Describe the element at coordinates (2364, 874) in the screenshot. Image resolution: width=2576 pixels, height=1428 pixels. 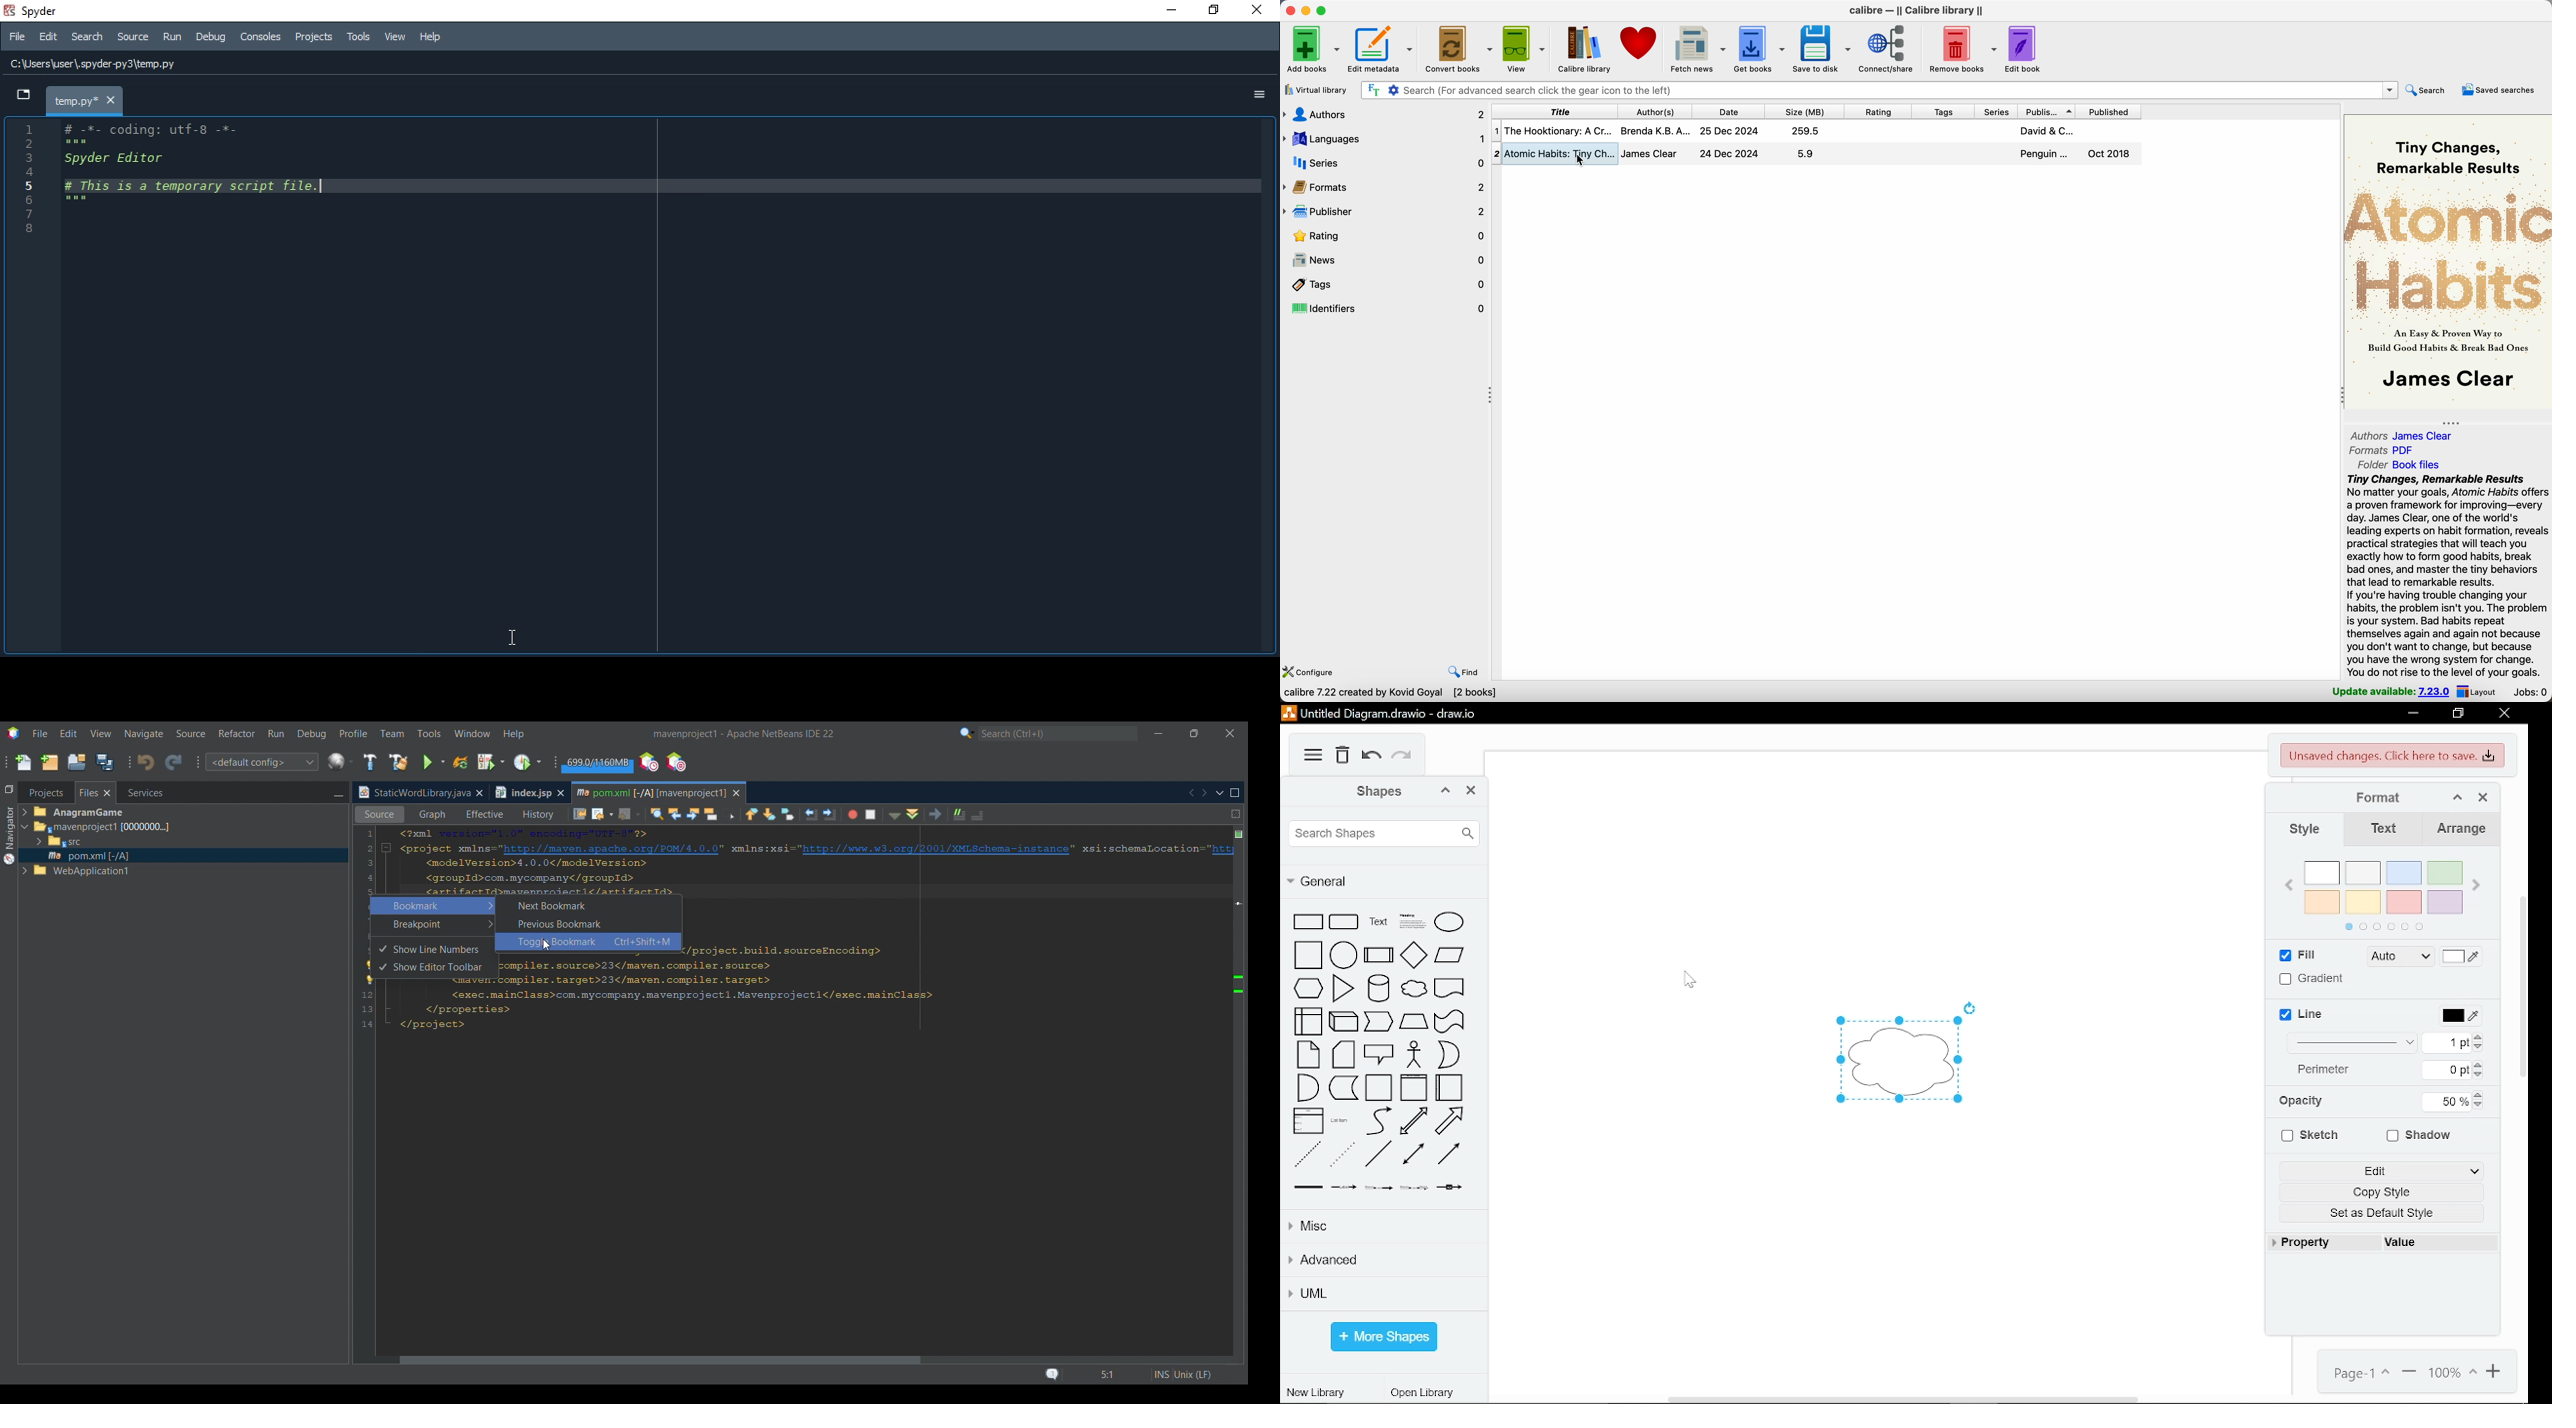
I see `ash` at that location.